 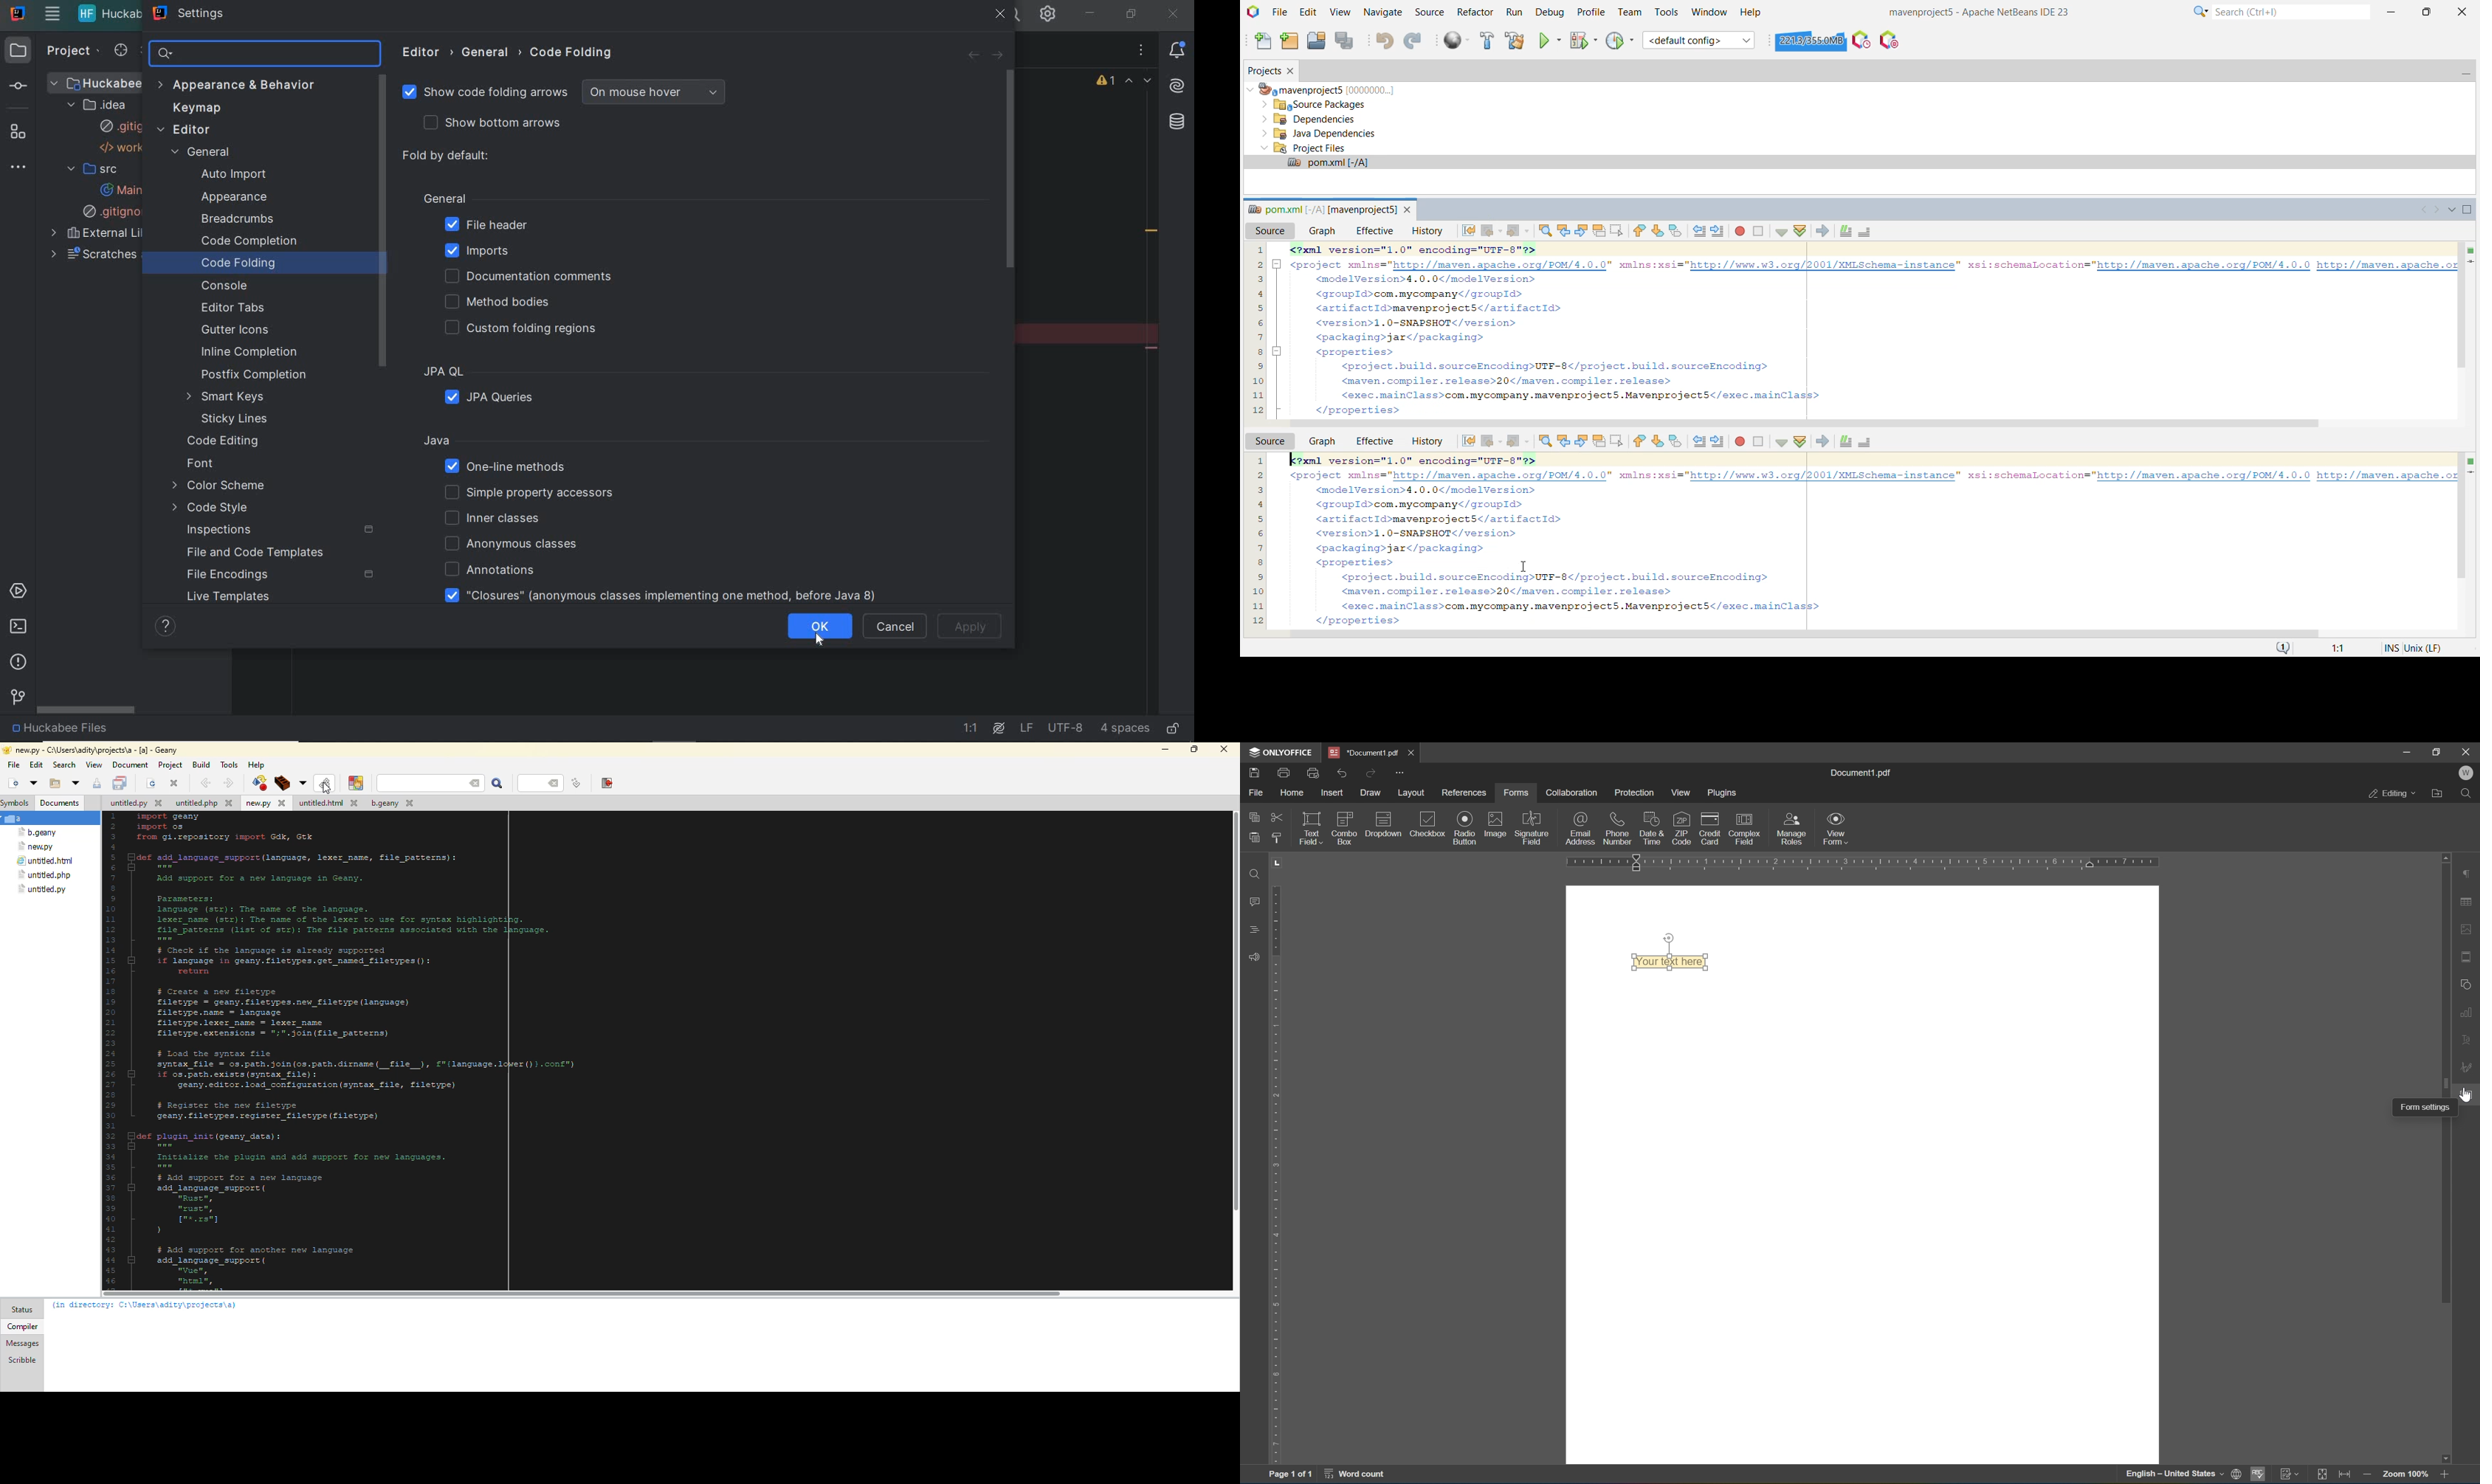 I want to click on minimize, so click(x=1091, y=11).